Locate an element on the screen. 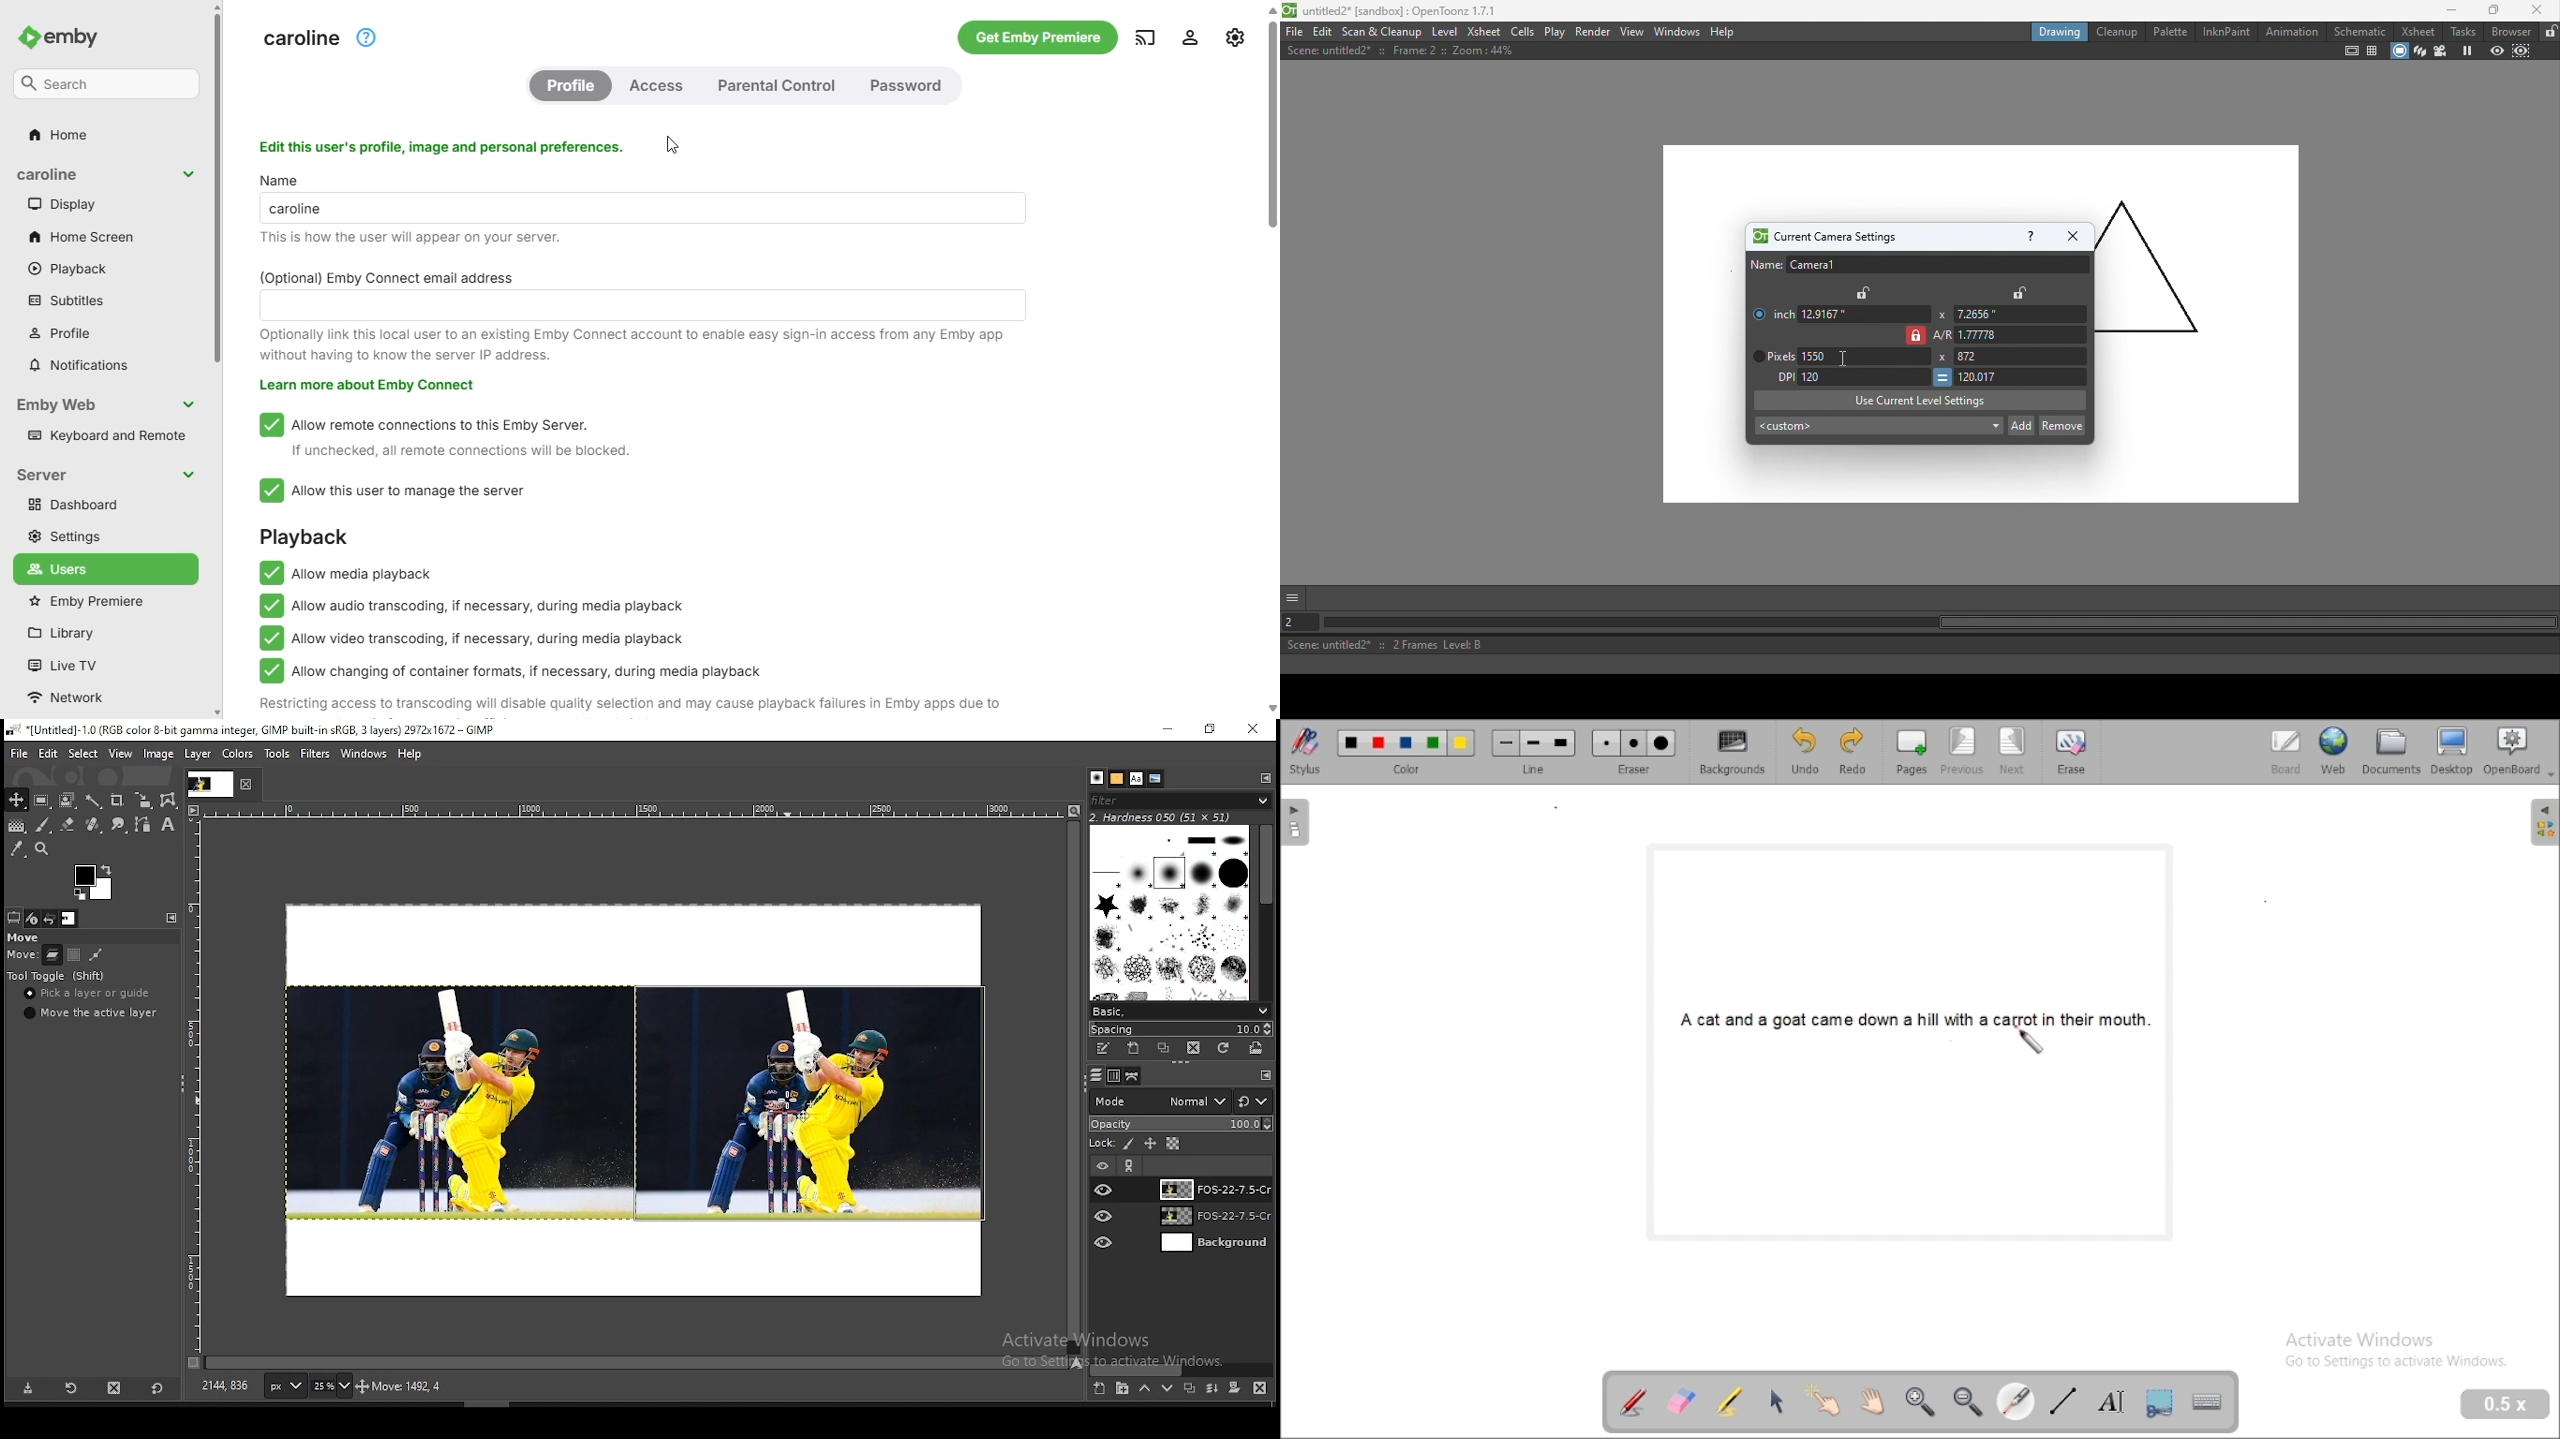 This screenshot has height=1456, width=2576. colors is located at coordinates (240, 755).